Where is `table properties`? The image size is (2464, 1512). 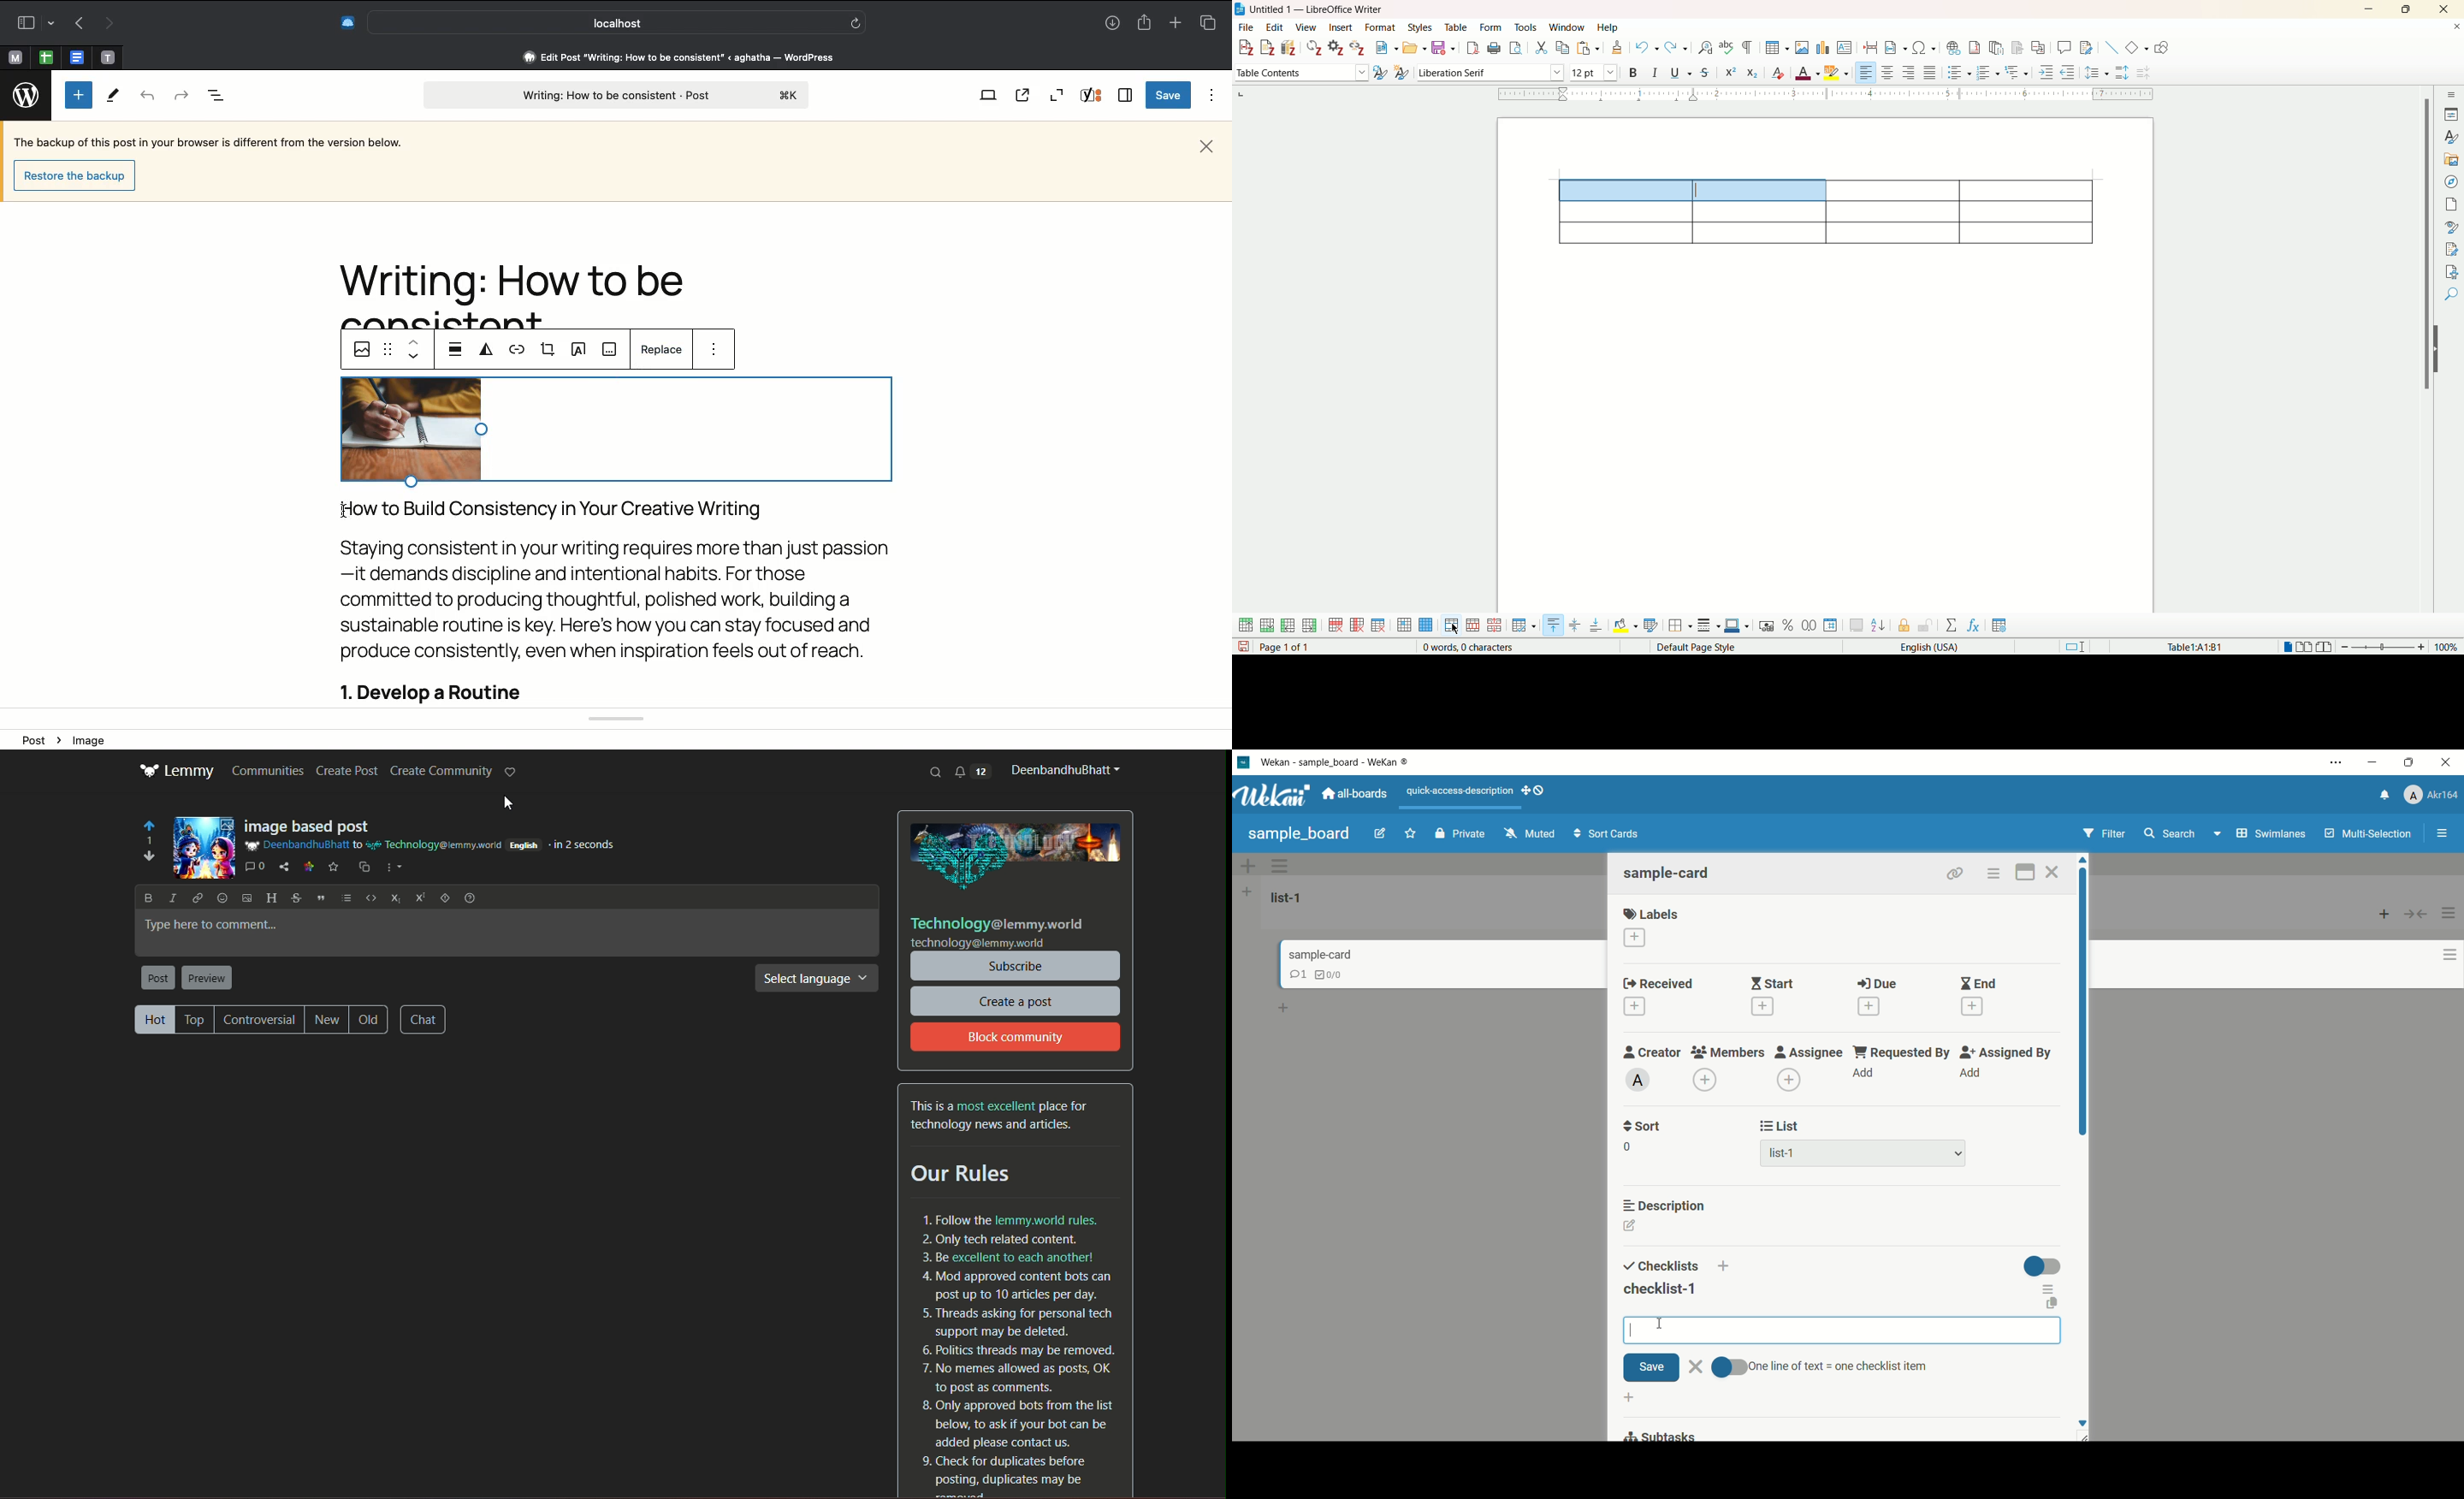
table properties is located at coordinates (1998, 626).